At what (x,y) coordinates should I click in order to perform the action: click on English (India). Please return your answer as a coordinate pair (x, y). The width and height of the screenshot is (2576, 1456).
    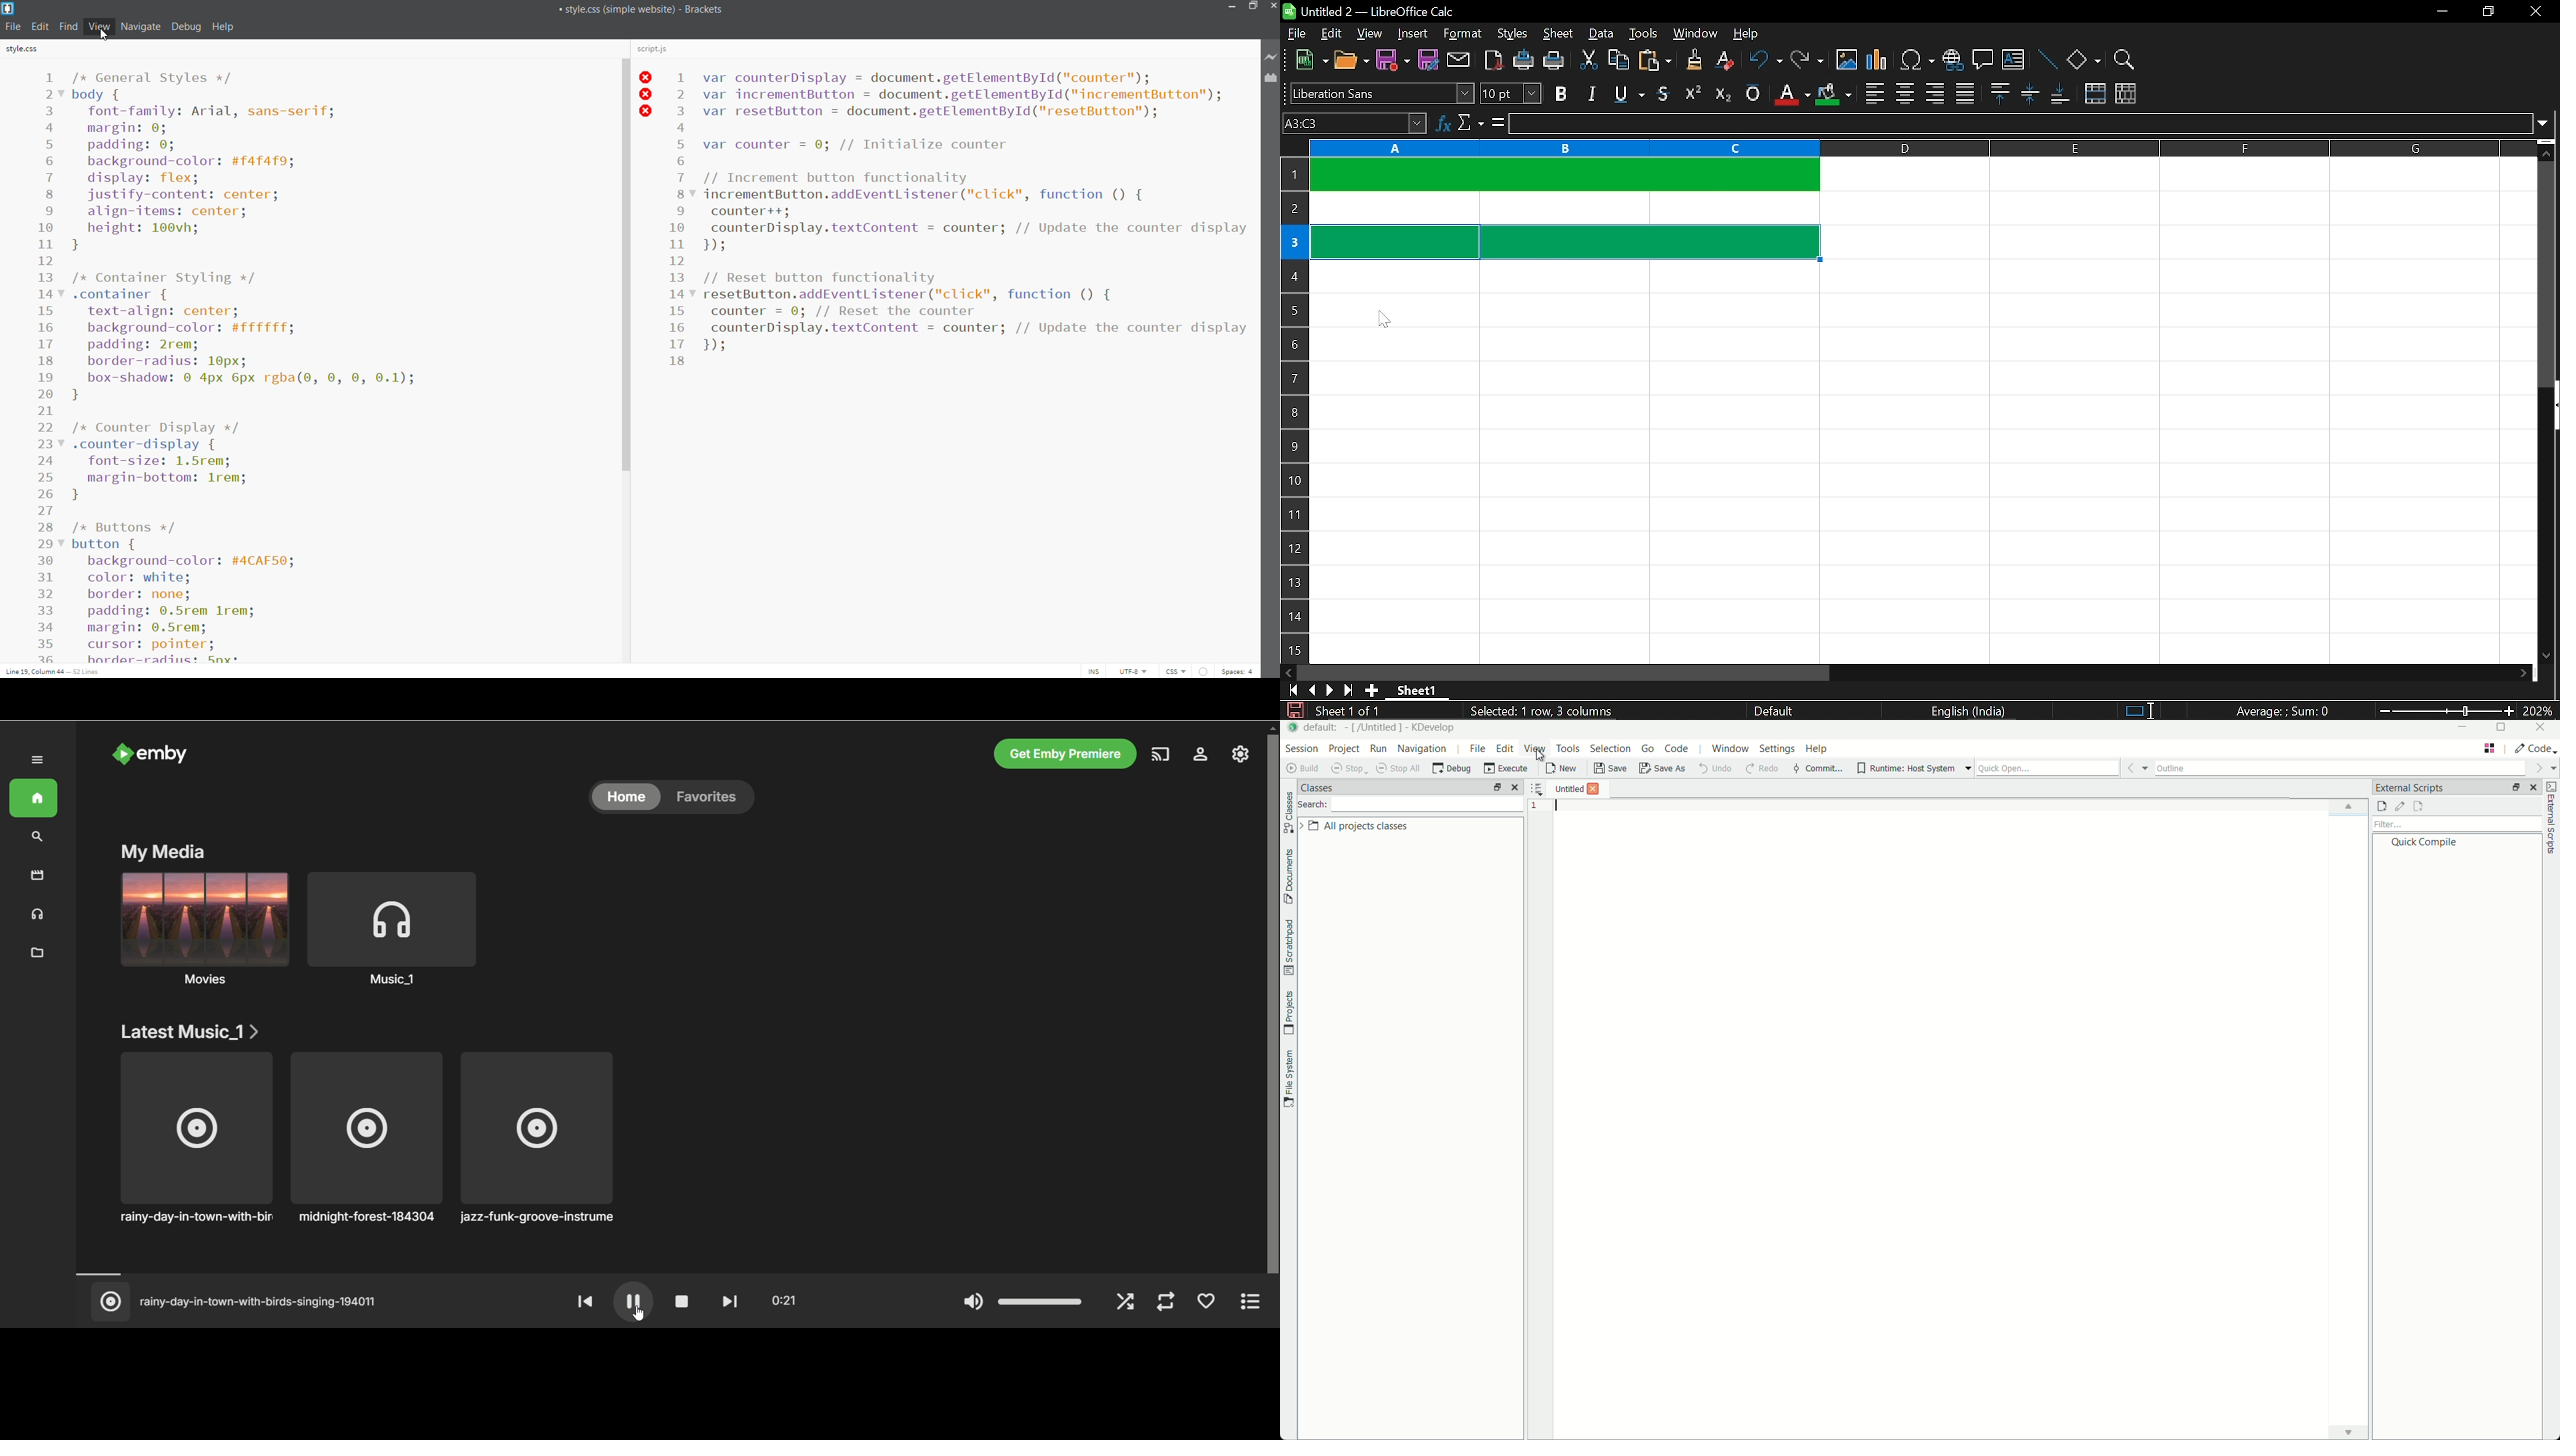
    Looking at the image, I should click on (1970, 711).